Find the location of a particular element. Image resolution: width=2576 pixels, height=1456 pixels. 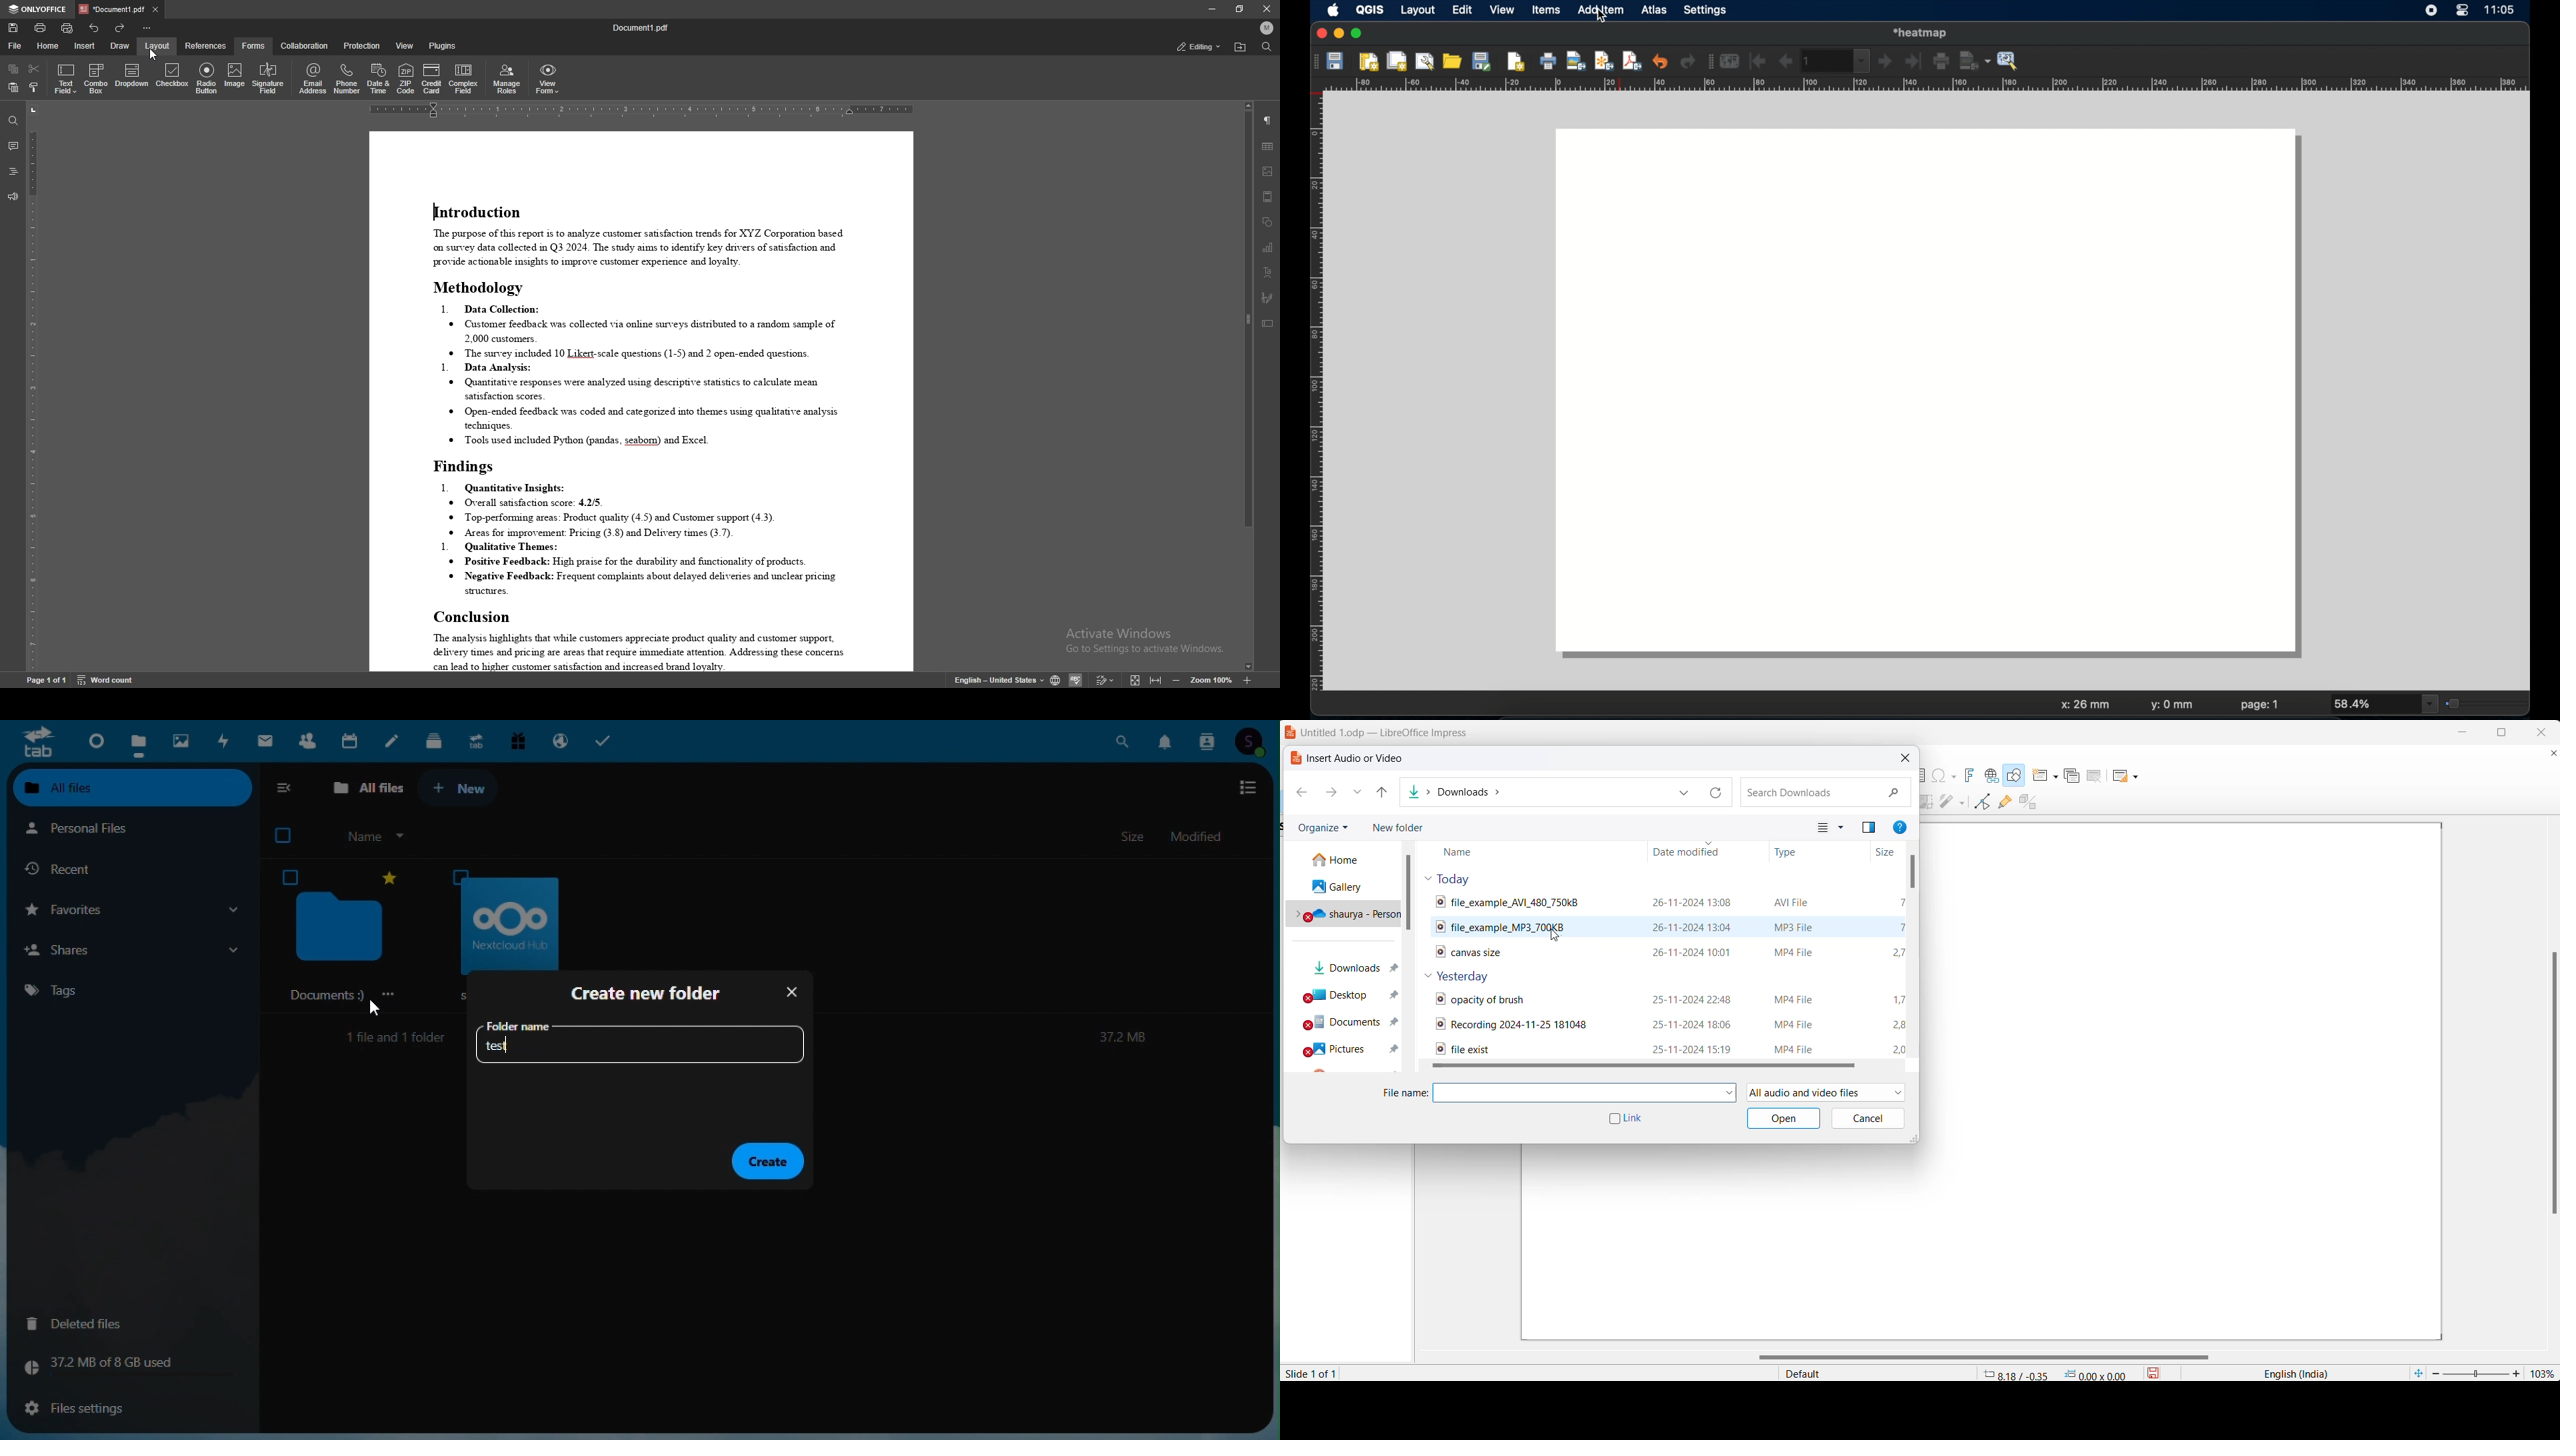

go forward is located at coordinates (1333, 794).